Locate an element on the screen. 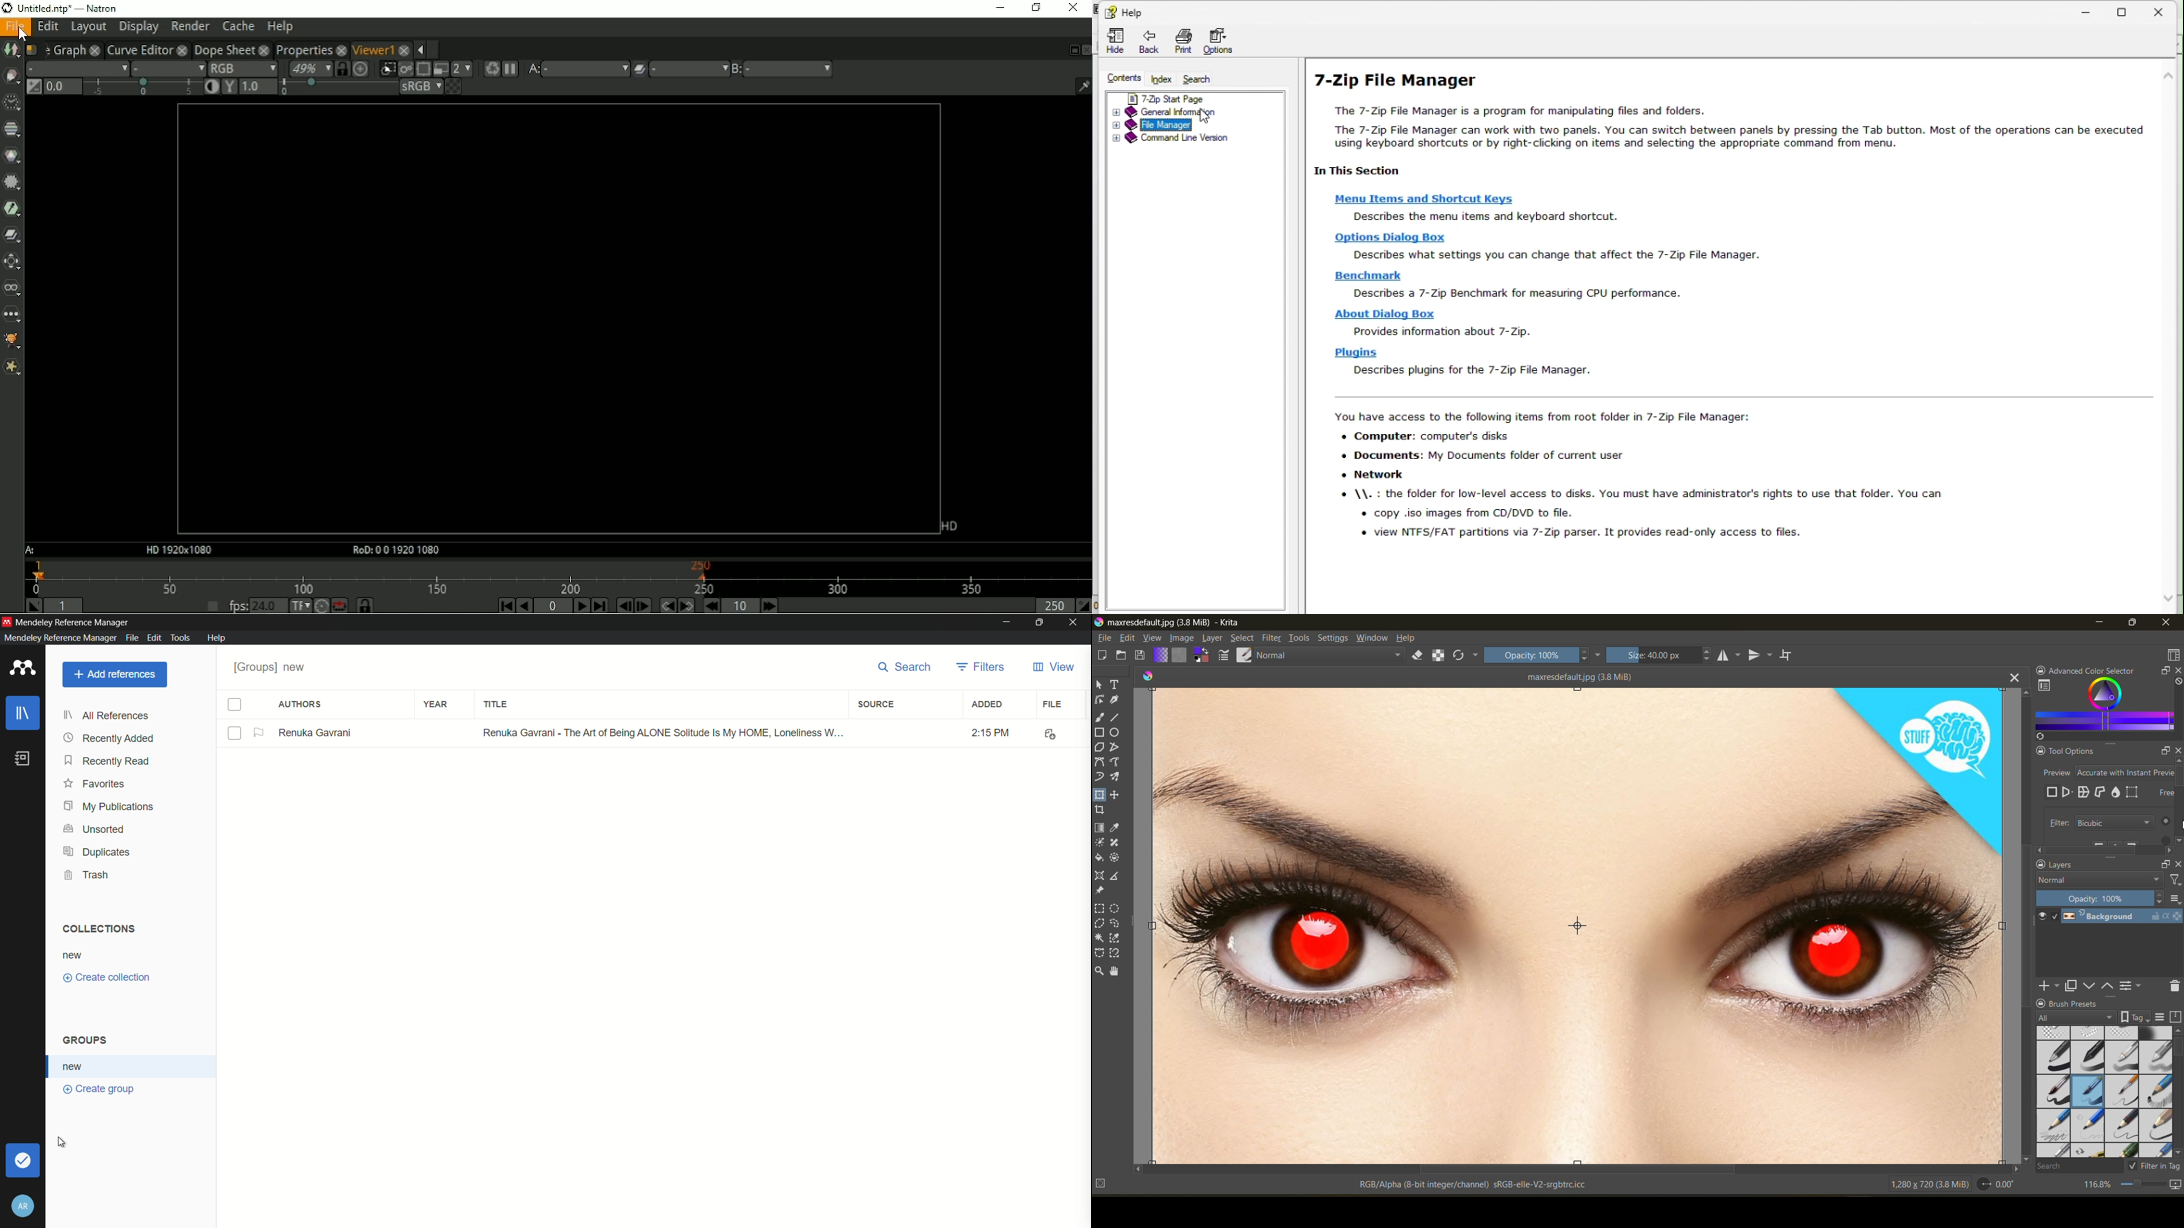  tool is located at coordinates (1099, 972).